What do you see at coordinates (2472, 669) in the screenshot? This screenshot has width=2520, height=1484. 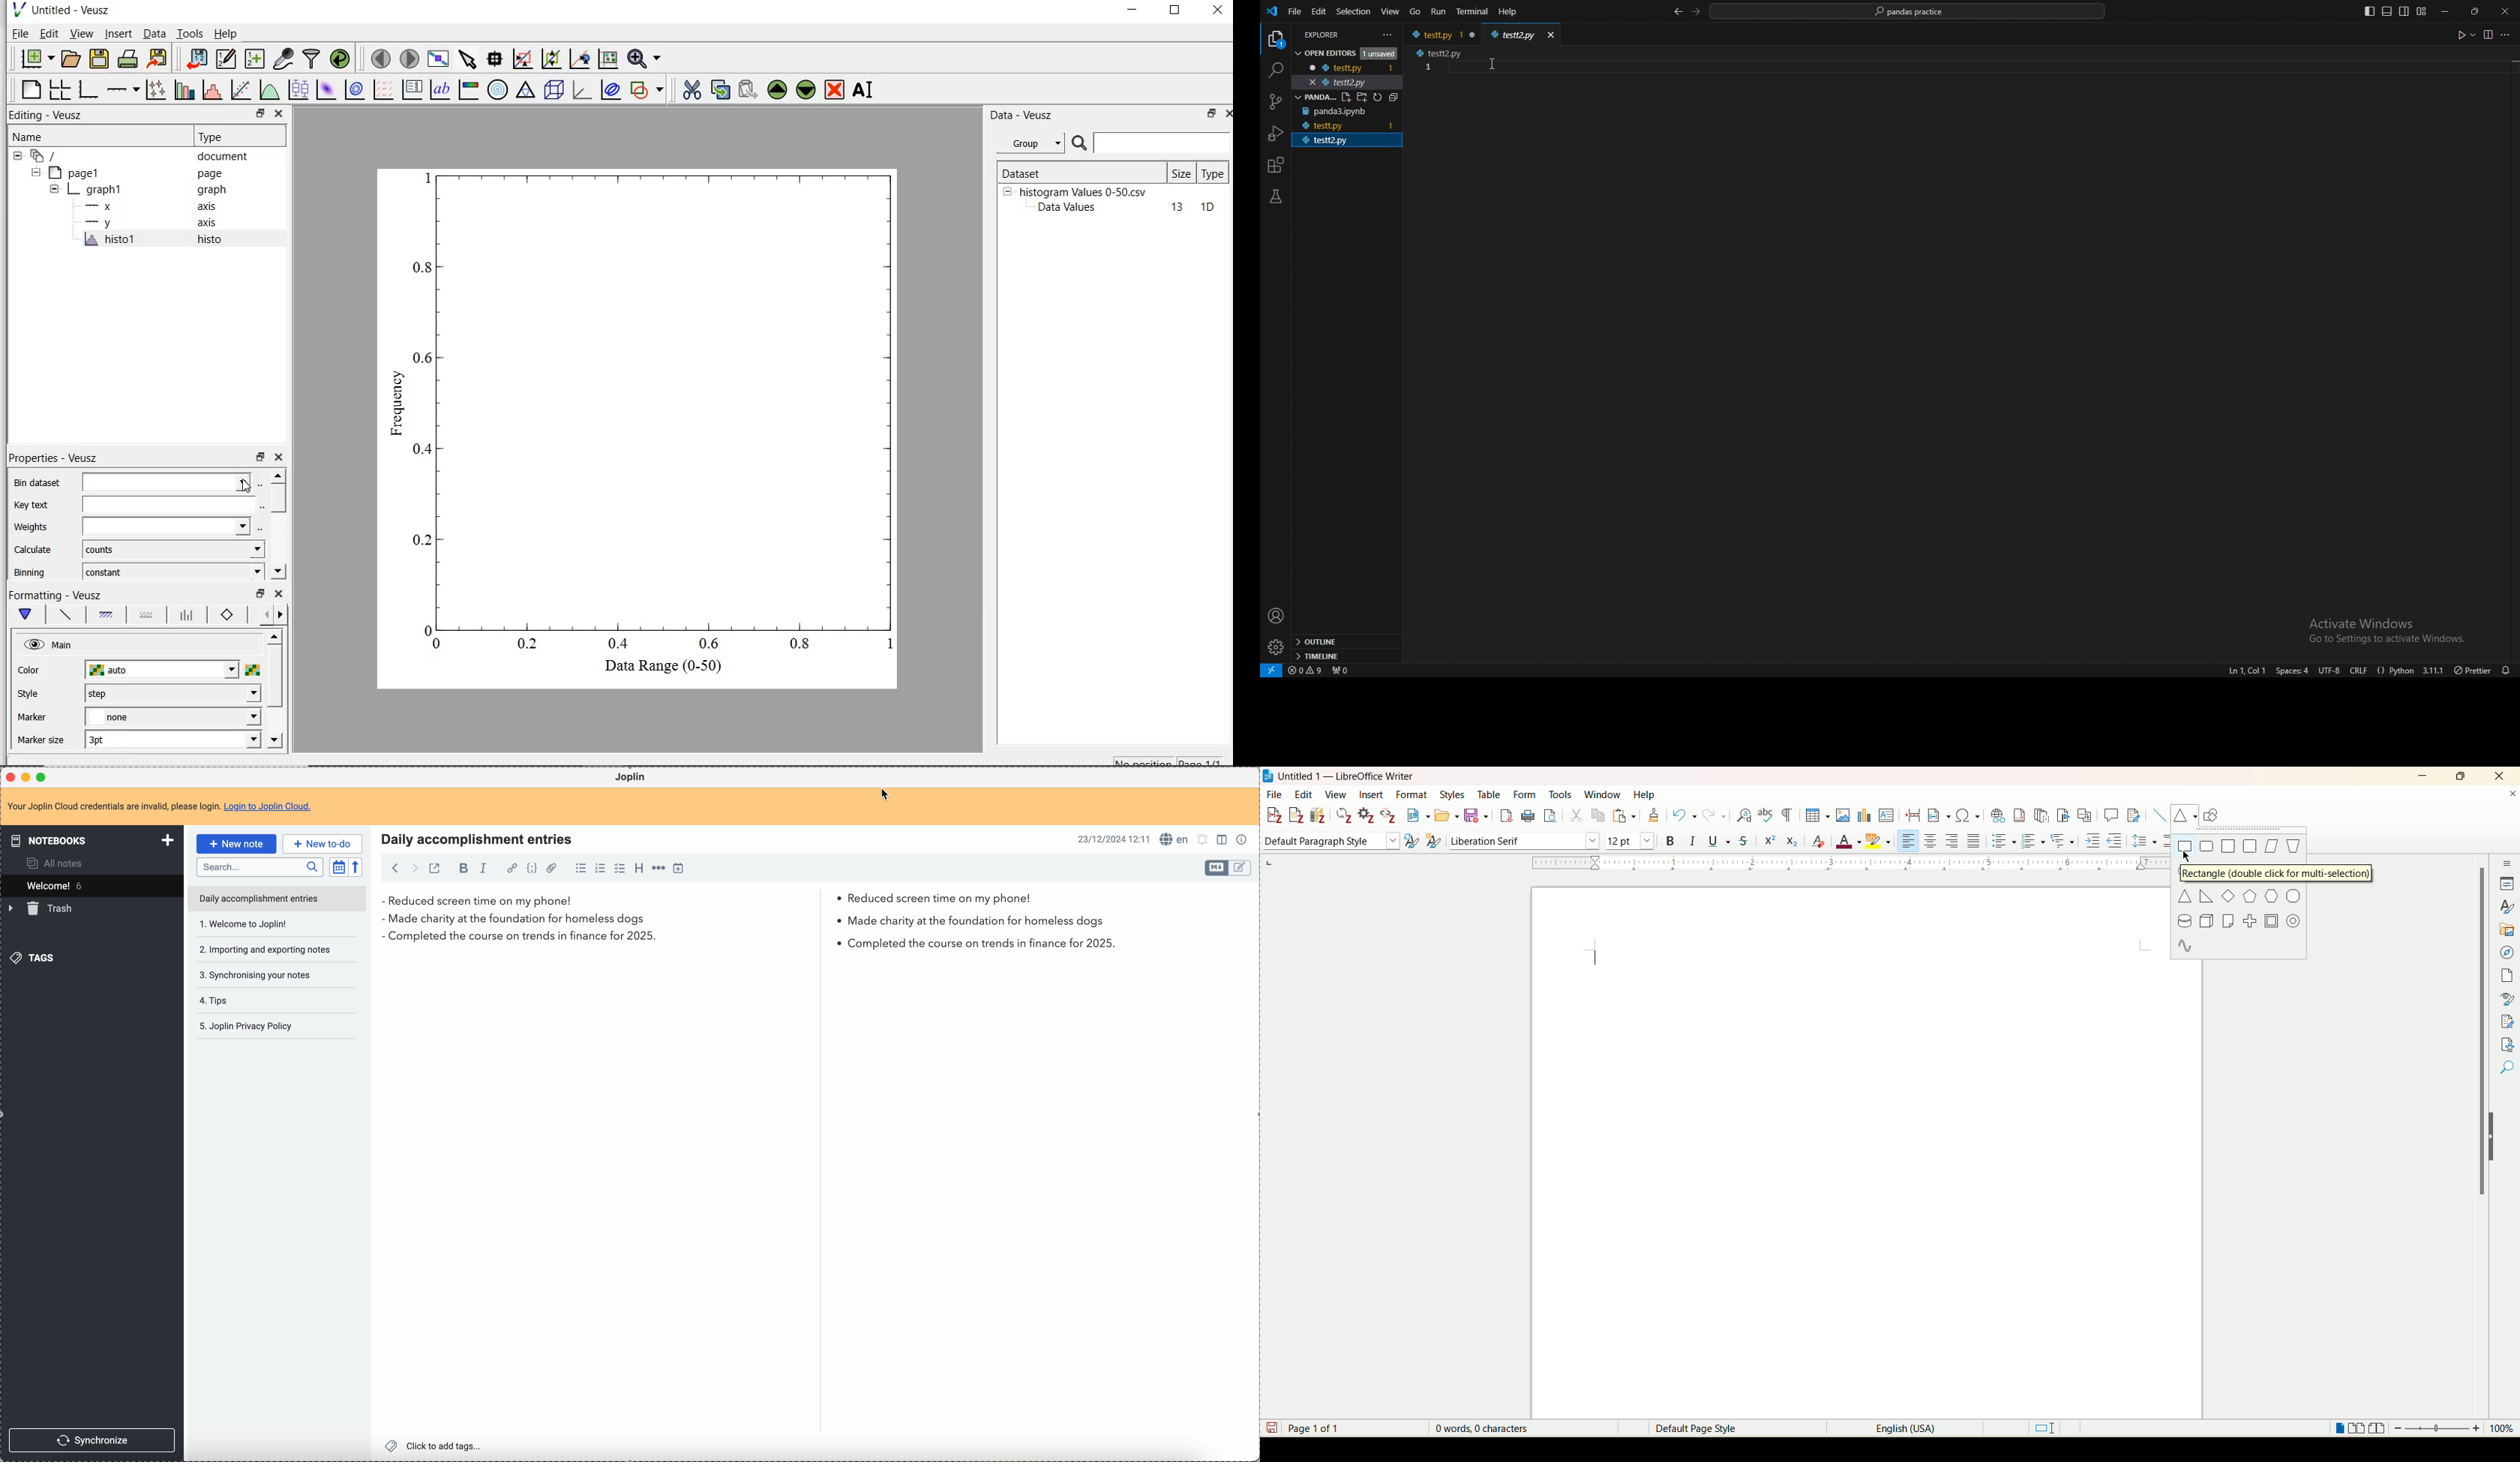 I see `) Prettier` at bounding box center [2472, 669].